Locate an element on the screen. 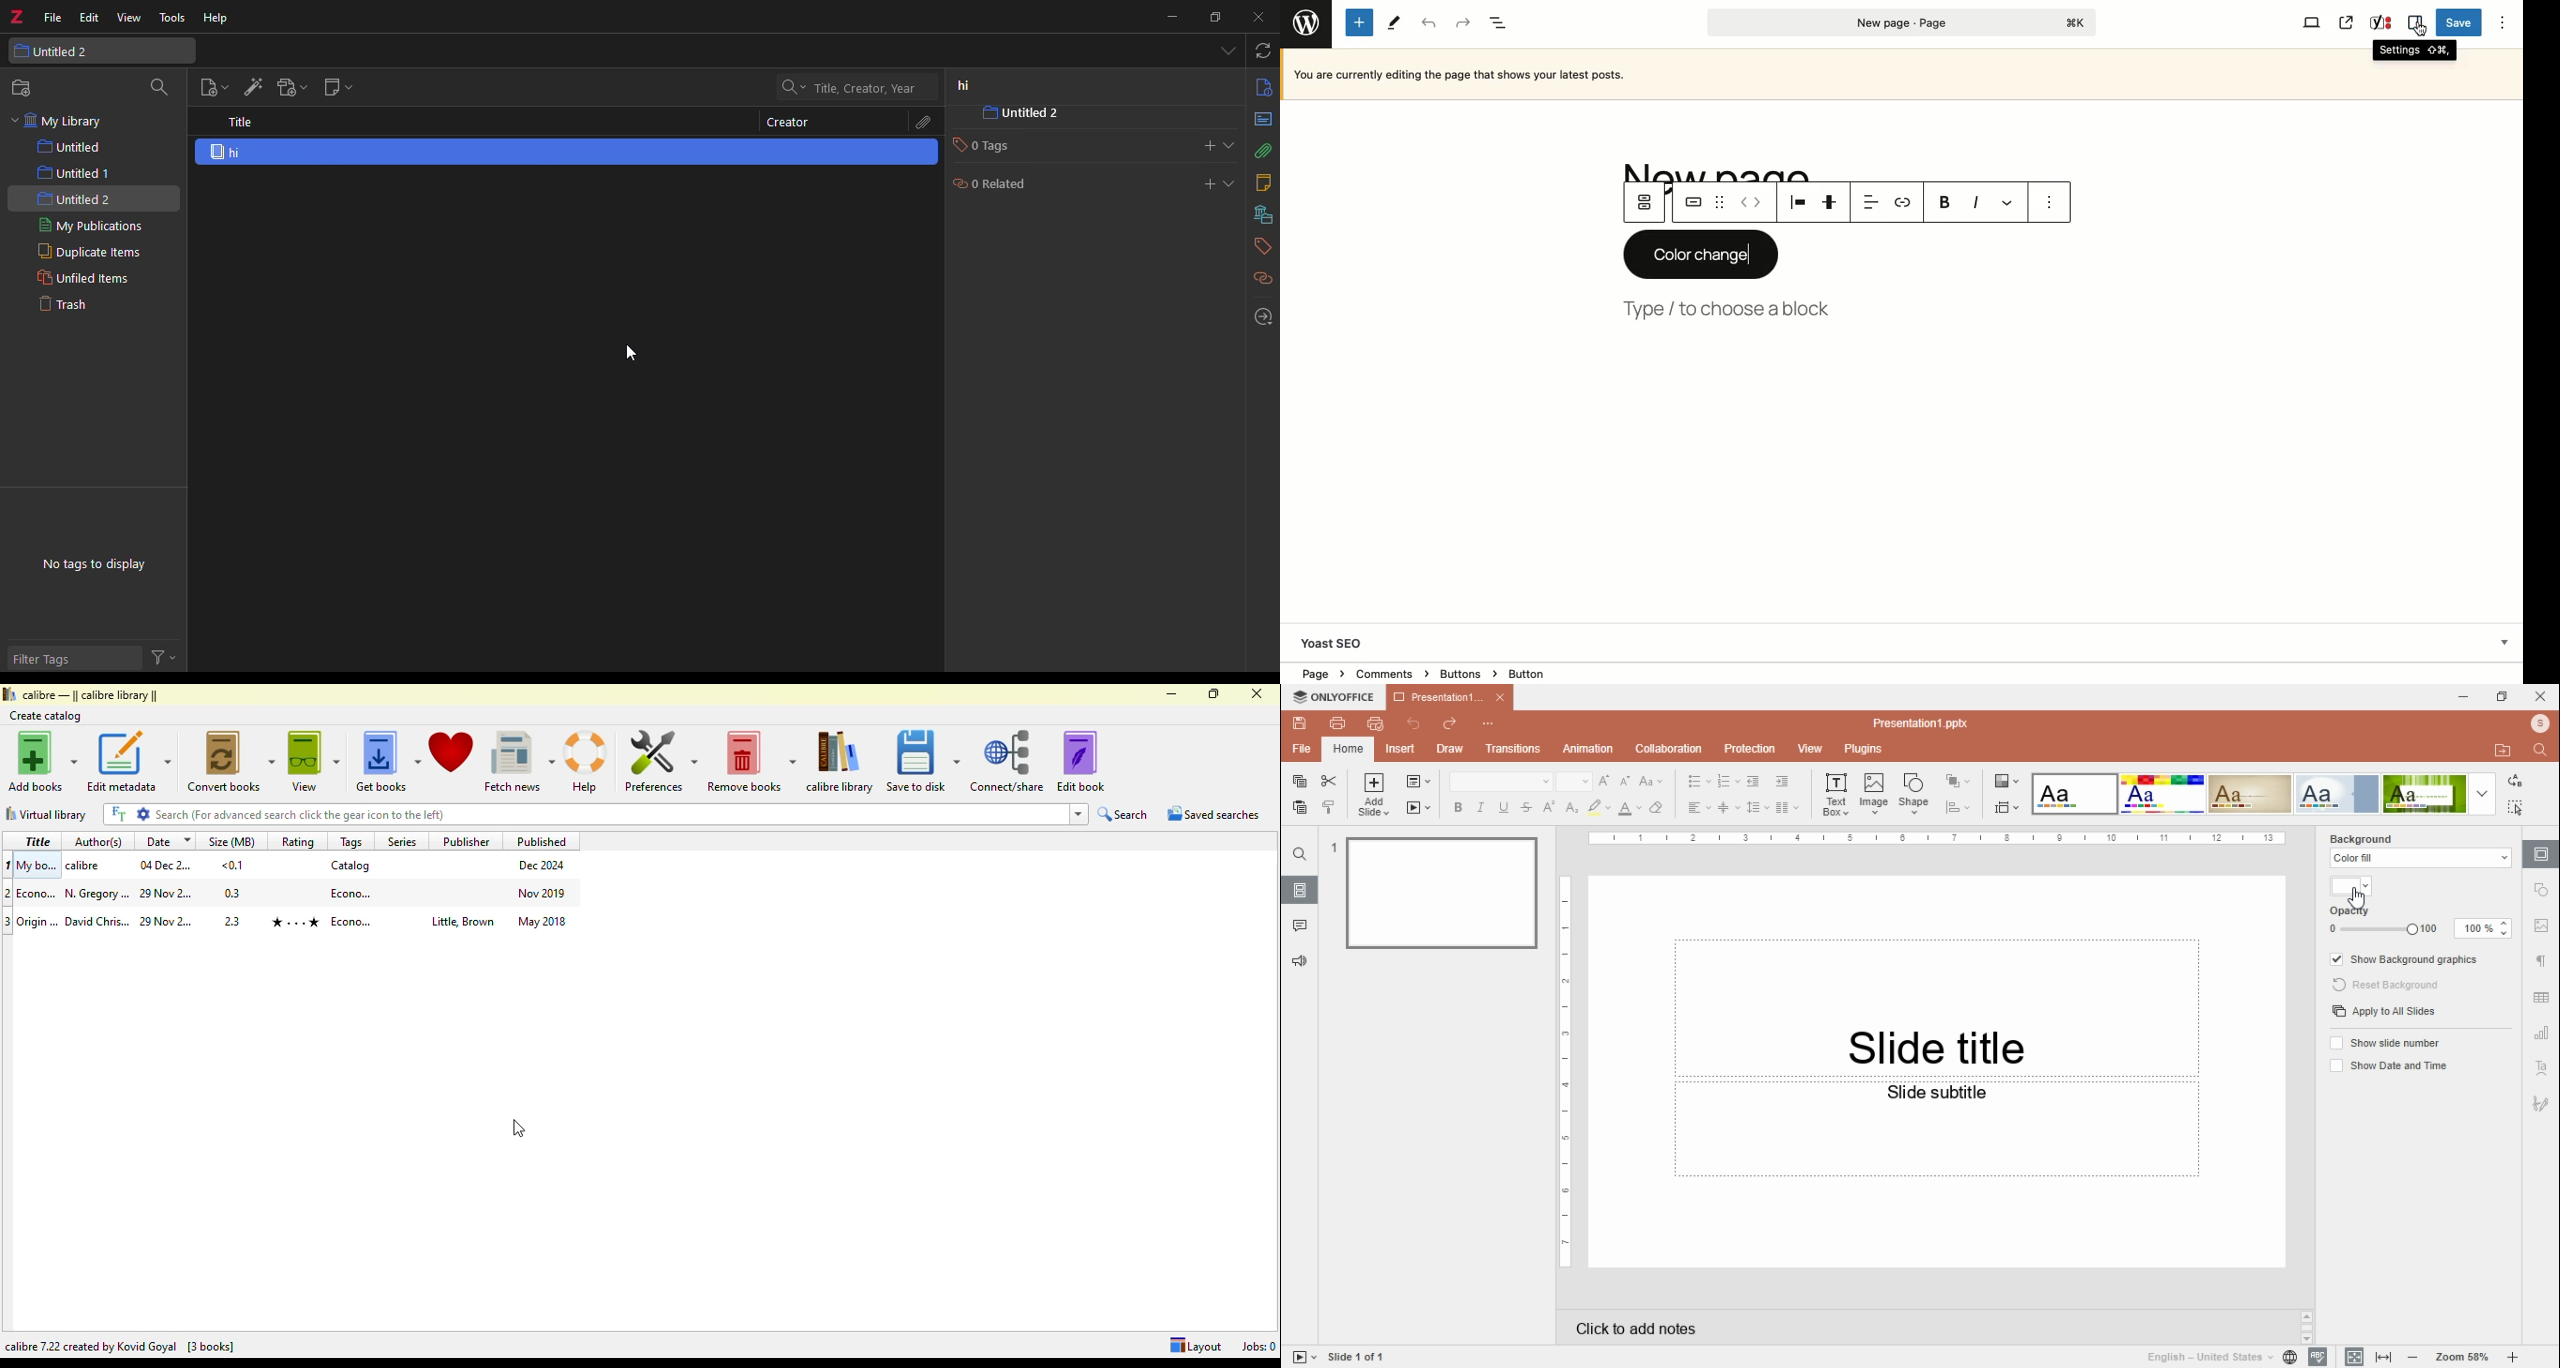 The height and width of the screenshot is (1372, 2576).  is located at coordinates (2539, 1106).